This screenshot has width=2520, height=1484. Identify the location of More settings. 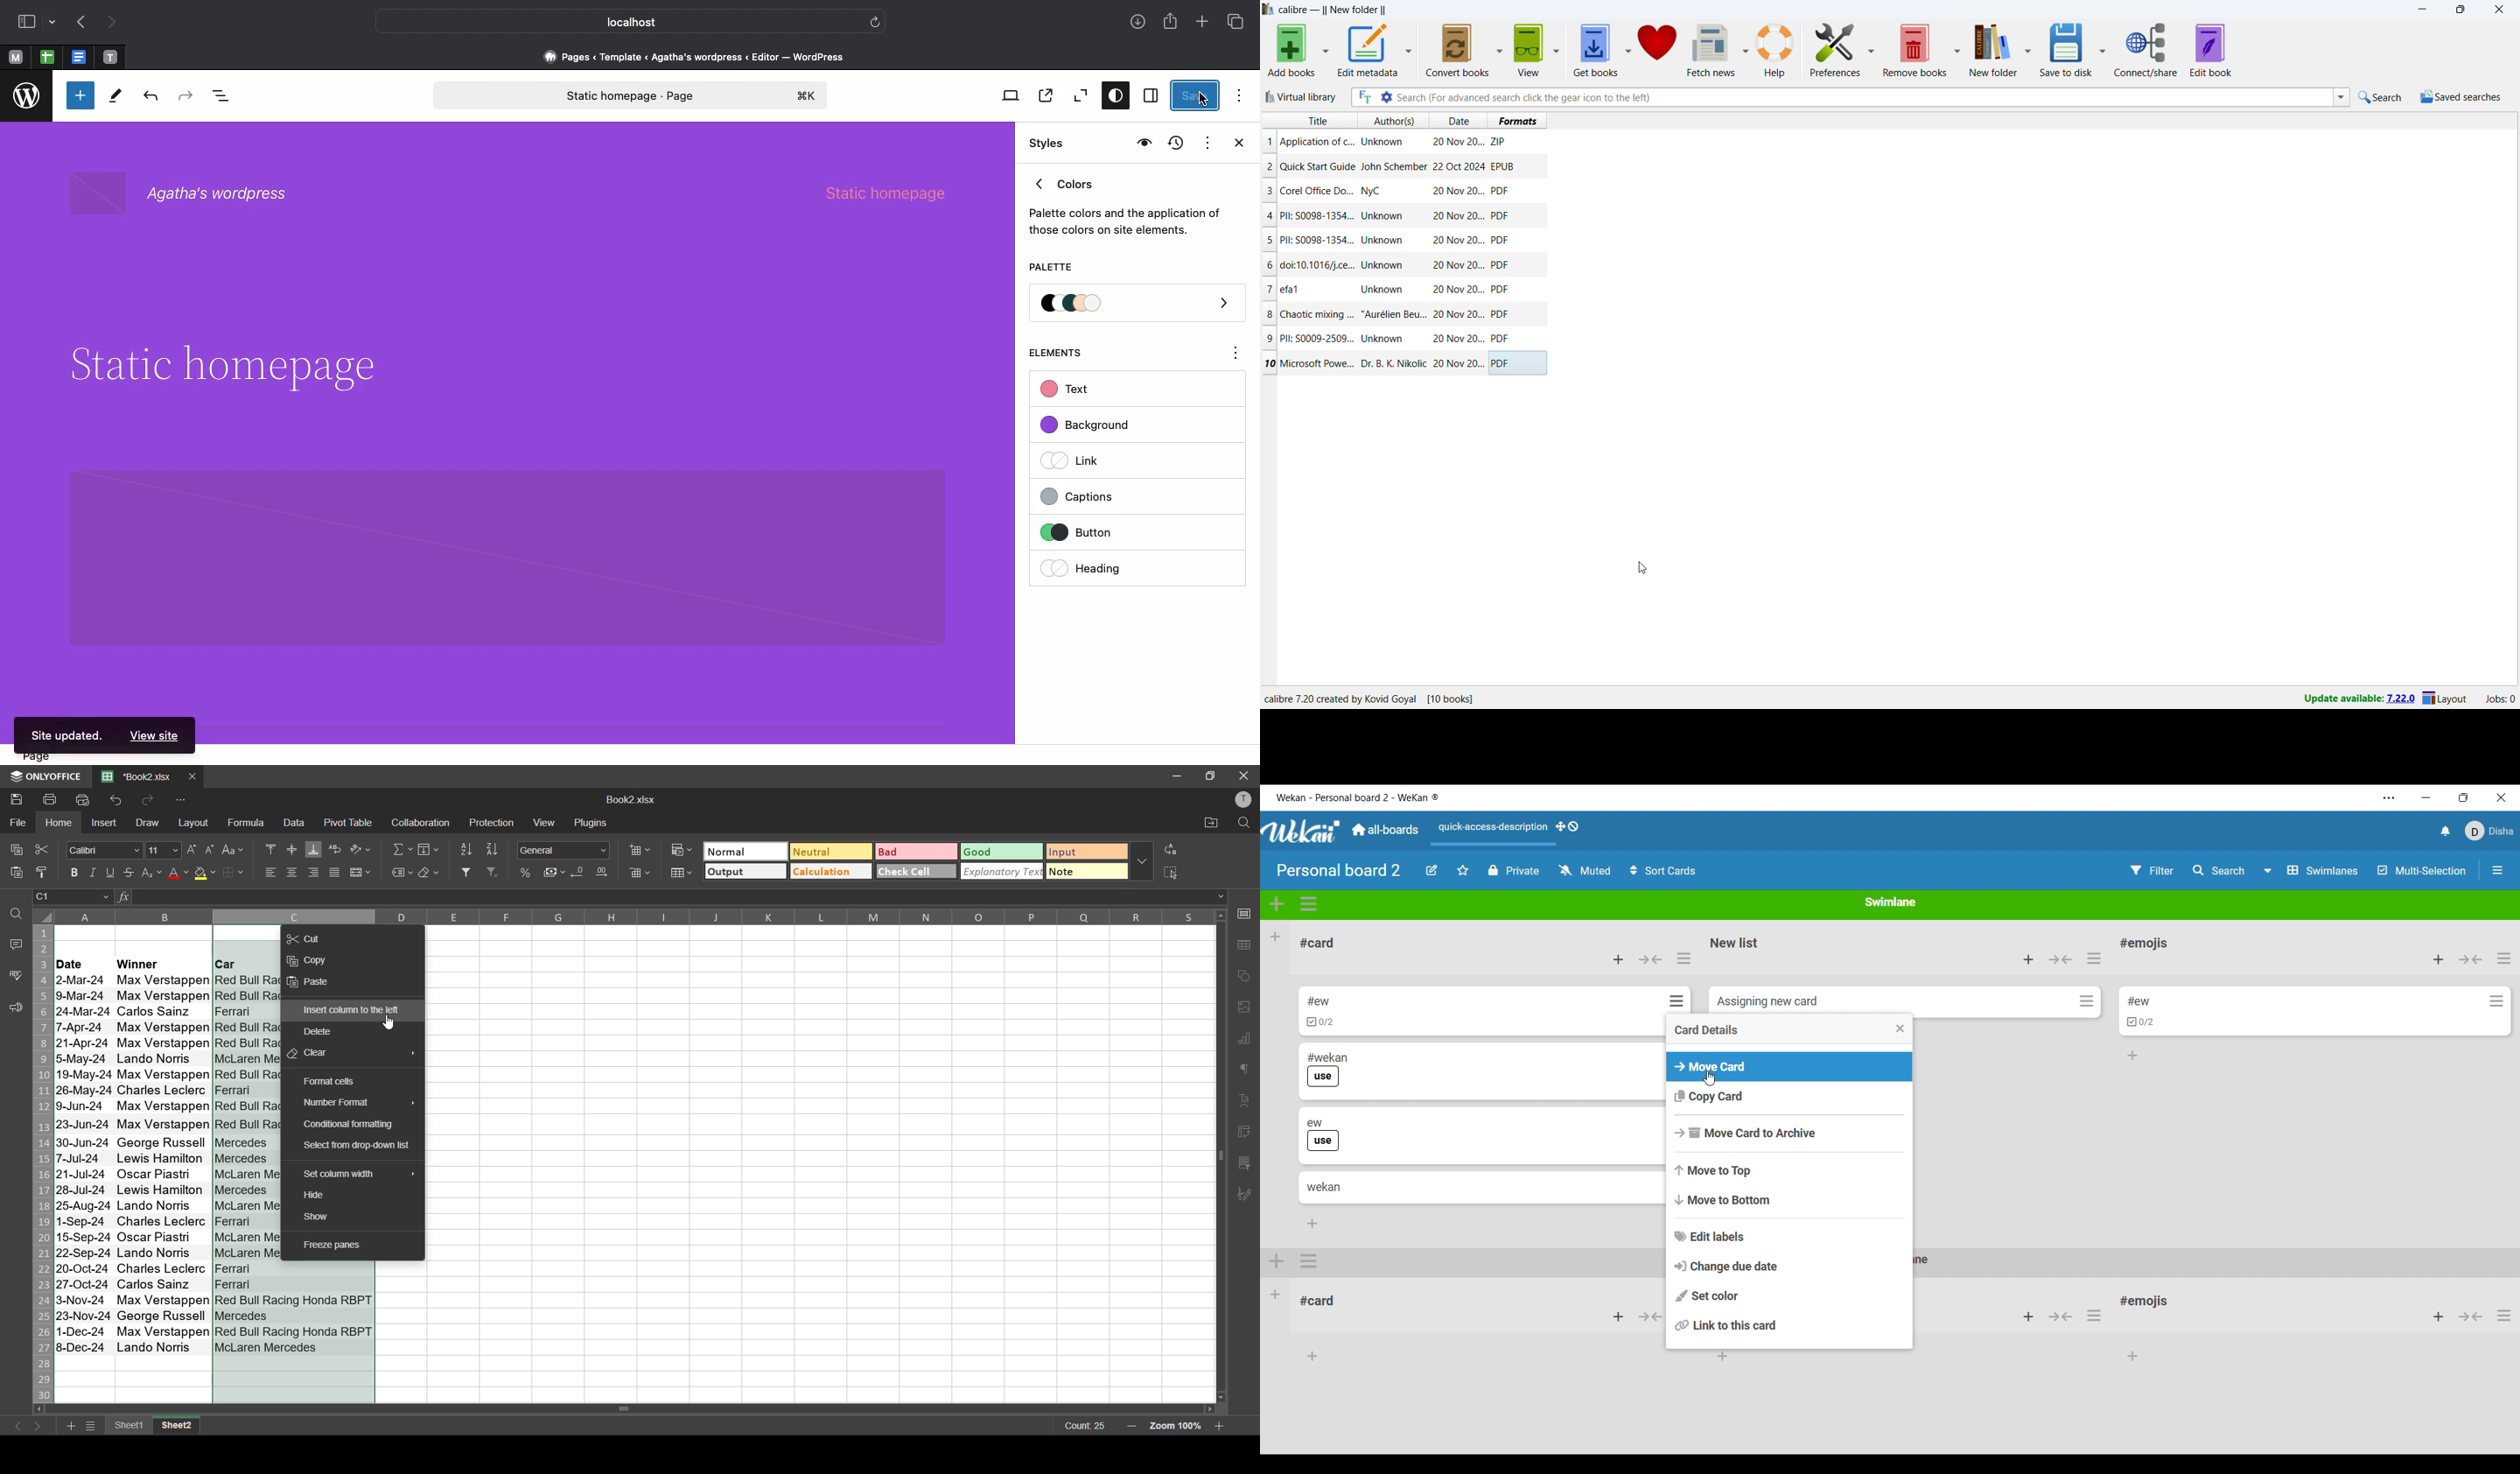
(2389, 798).